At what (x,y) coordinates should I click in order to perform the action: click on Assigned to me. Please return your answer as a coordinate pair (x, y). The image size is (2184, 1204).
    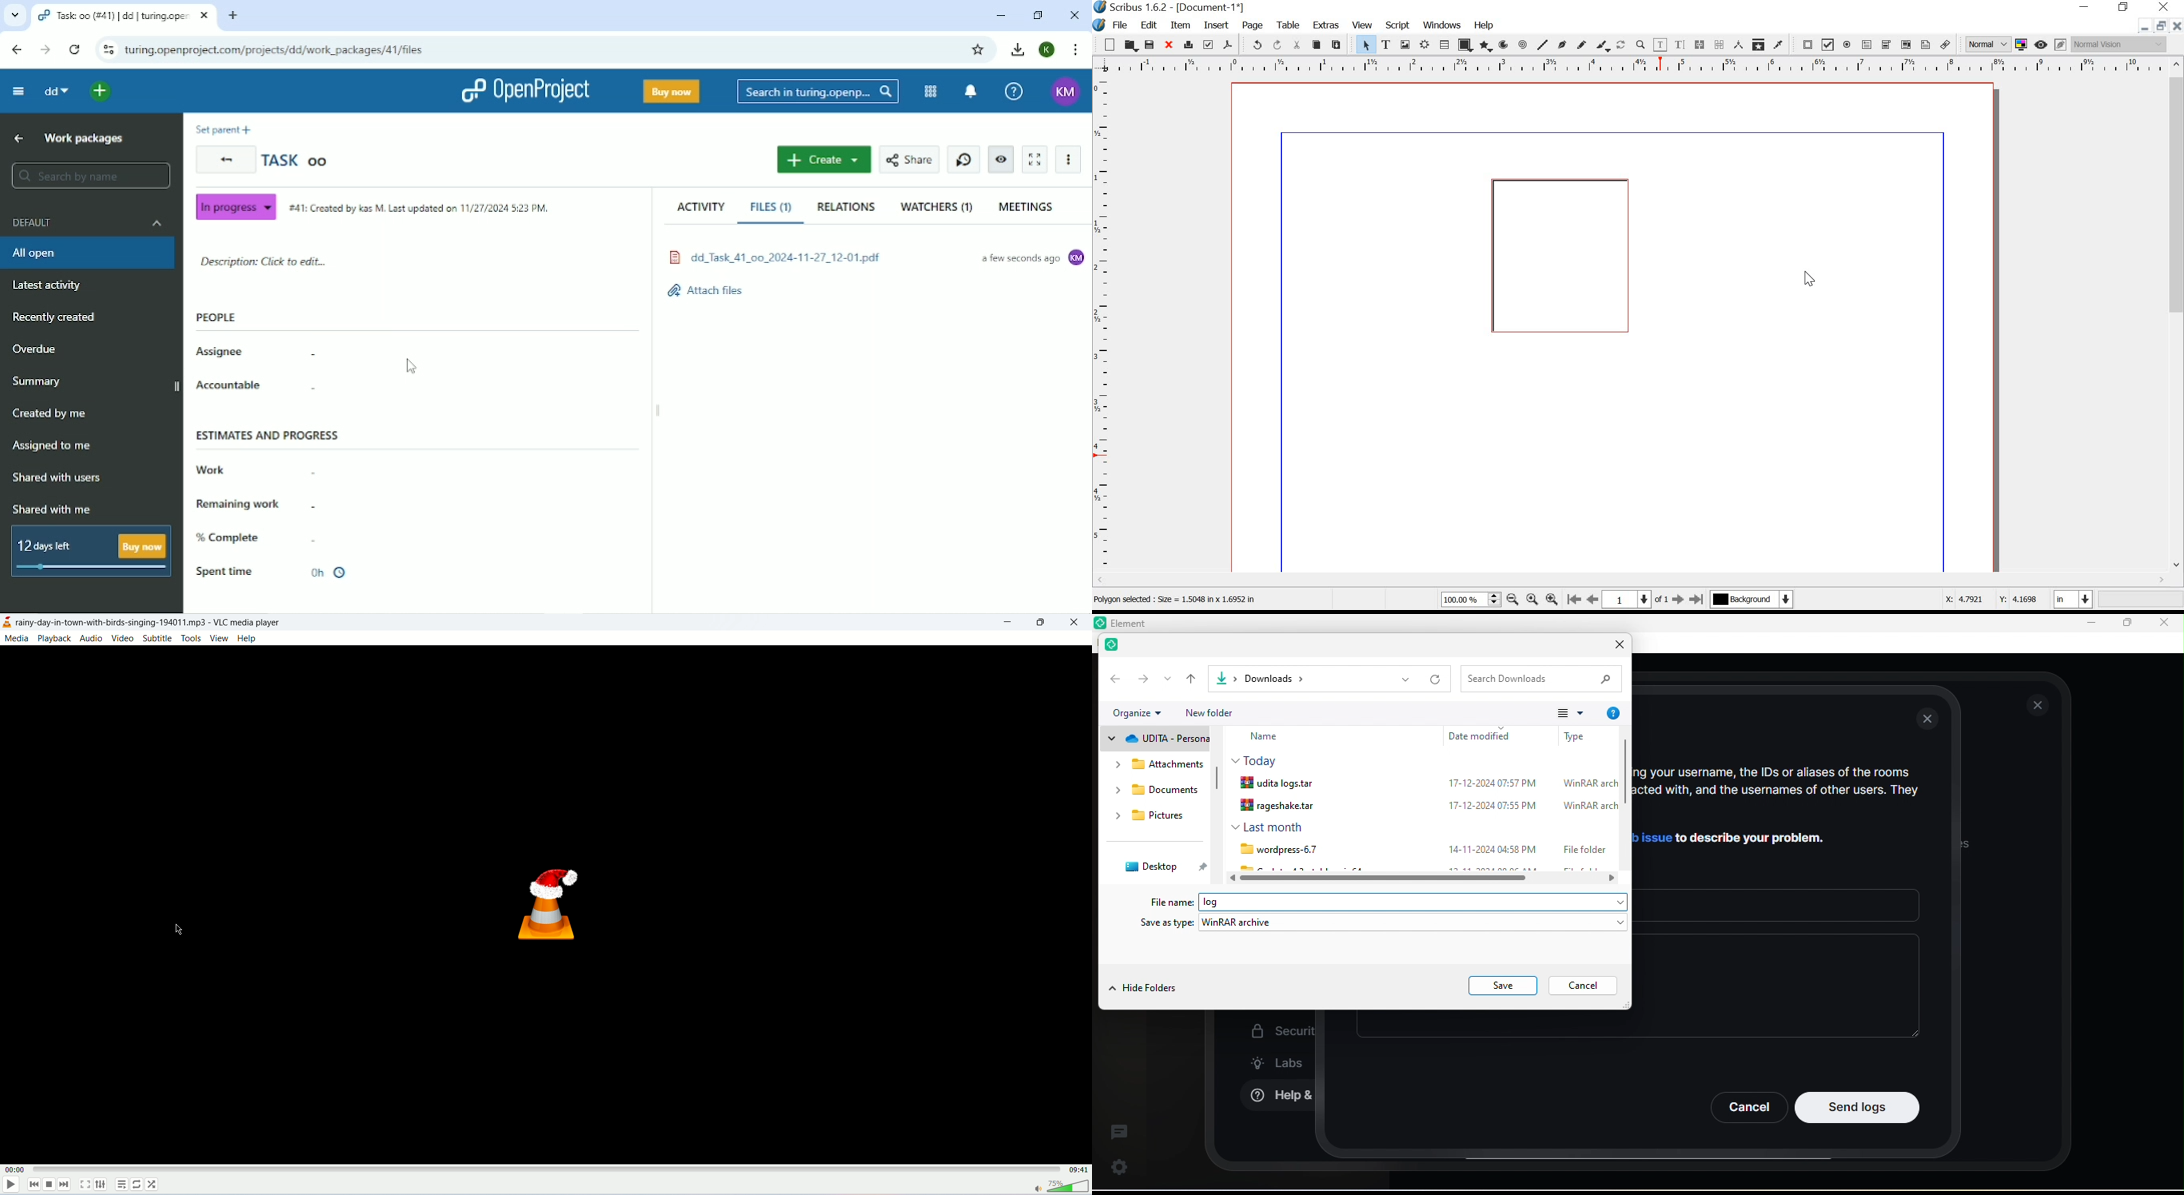
    Looking at the image, I should click on (52, 445).